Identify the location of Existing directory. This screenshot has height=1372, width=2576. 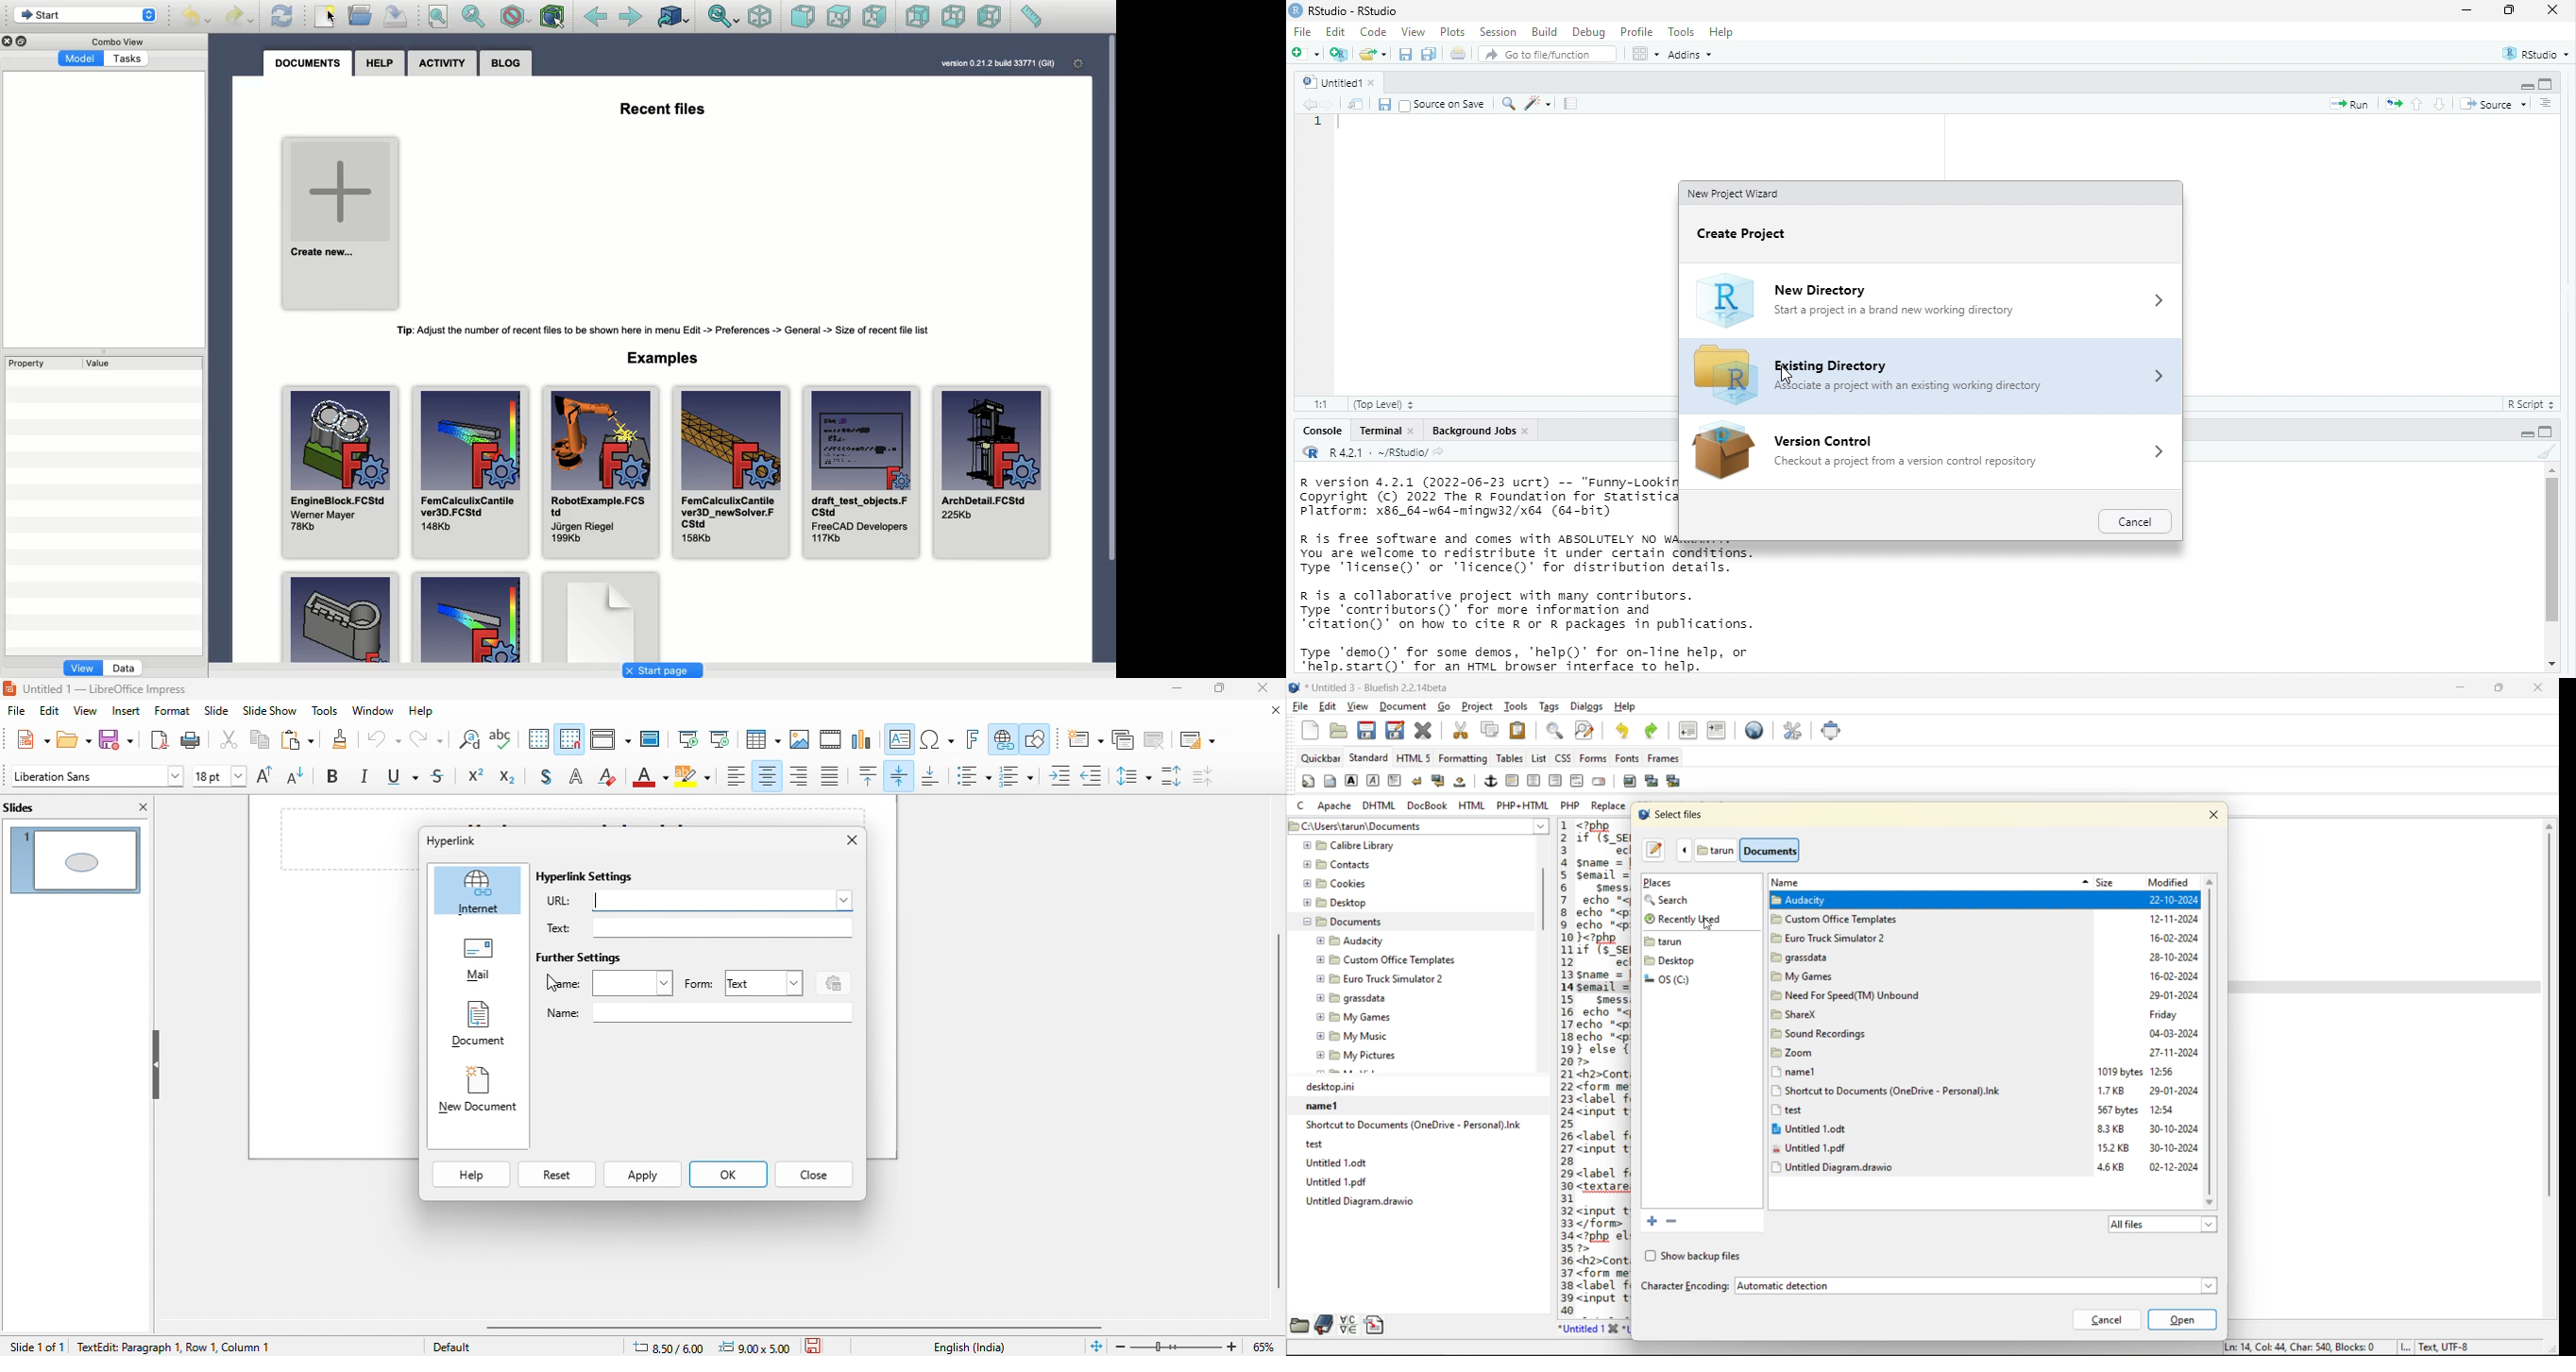
(1832, 364).